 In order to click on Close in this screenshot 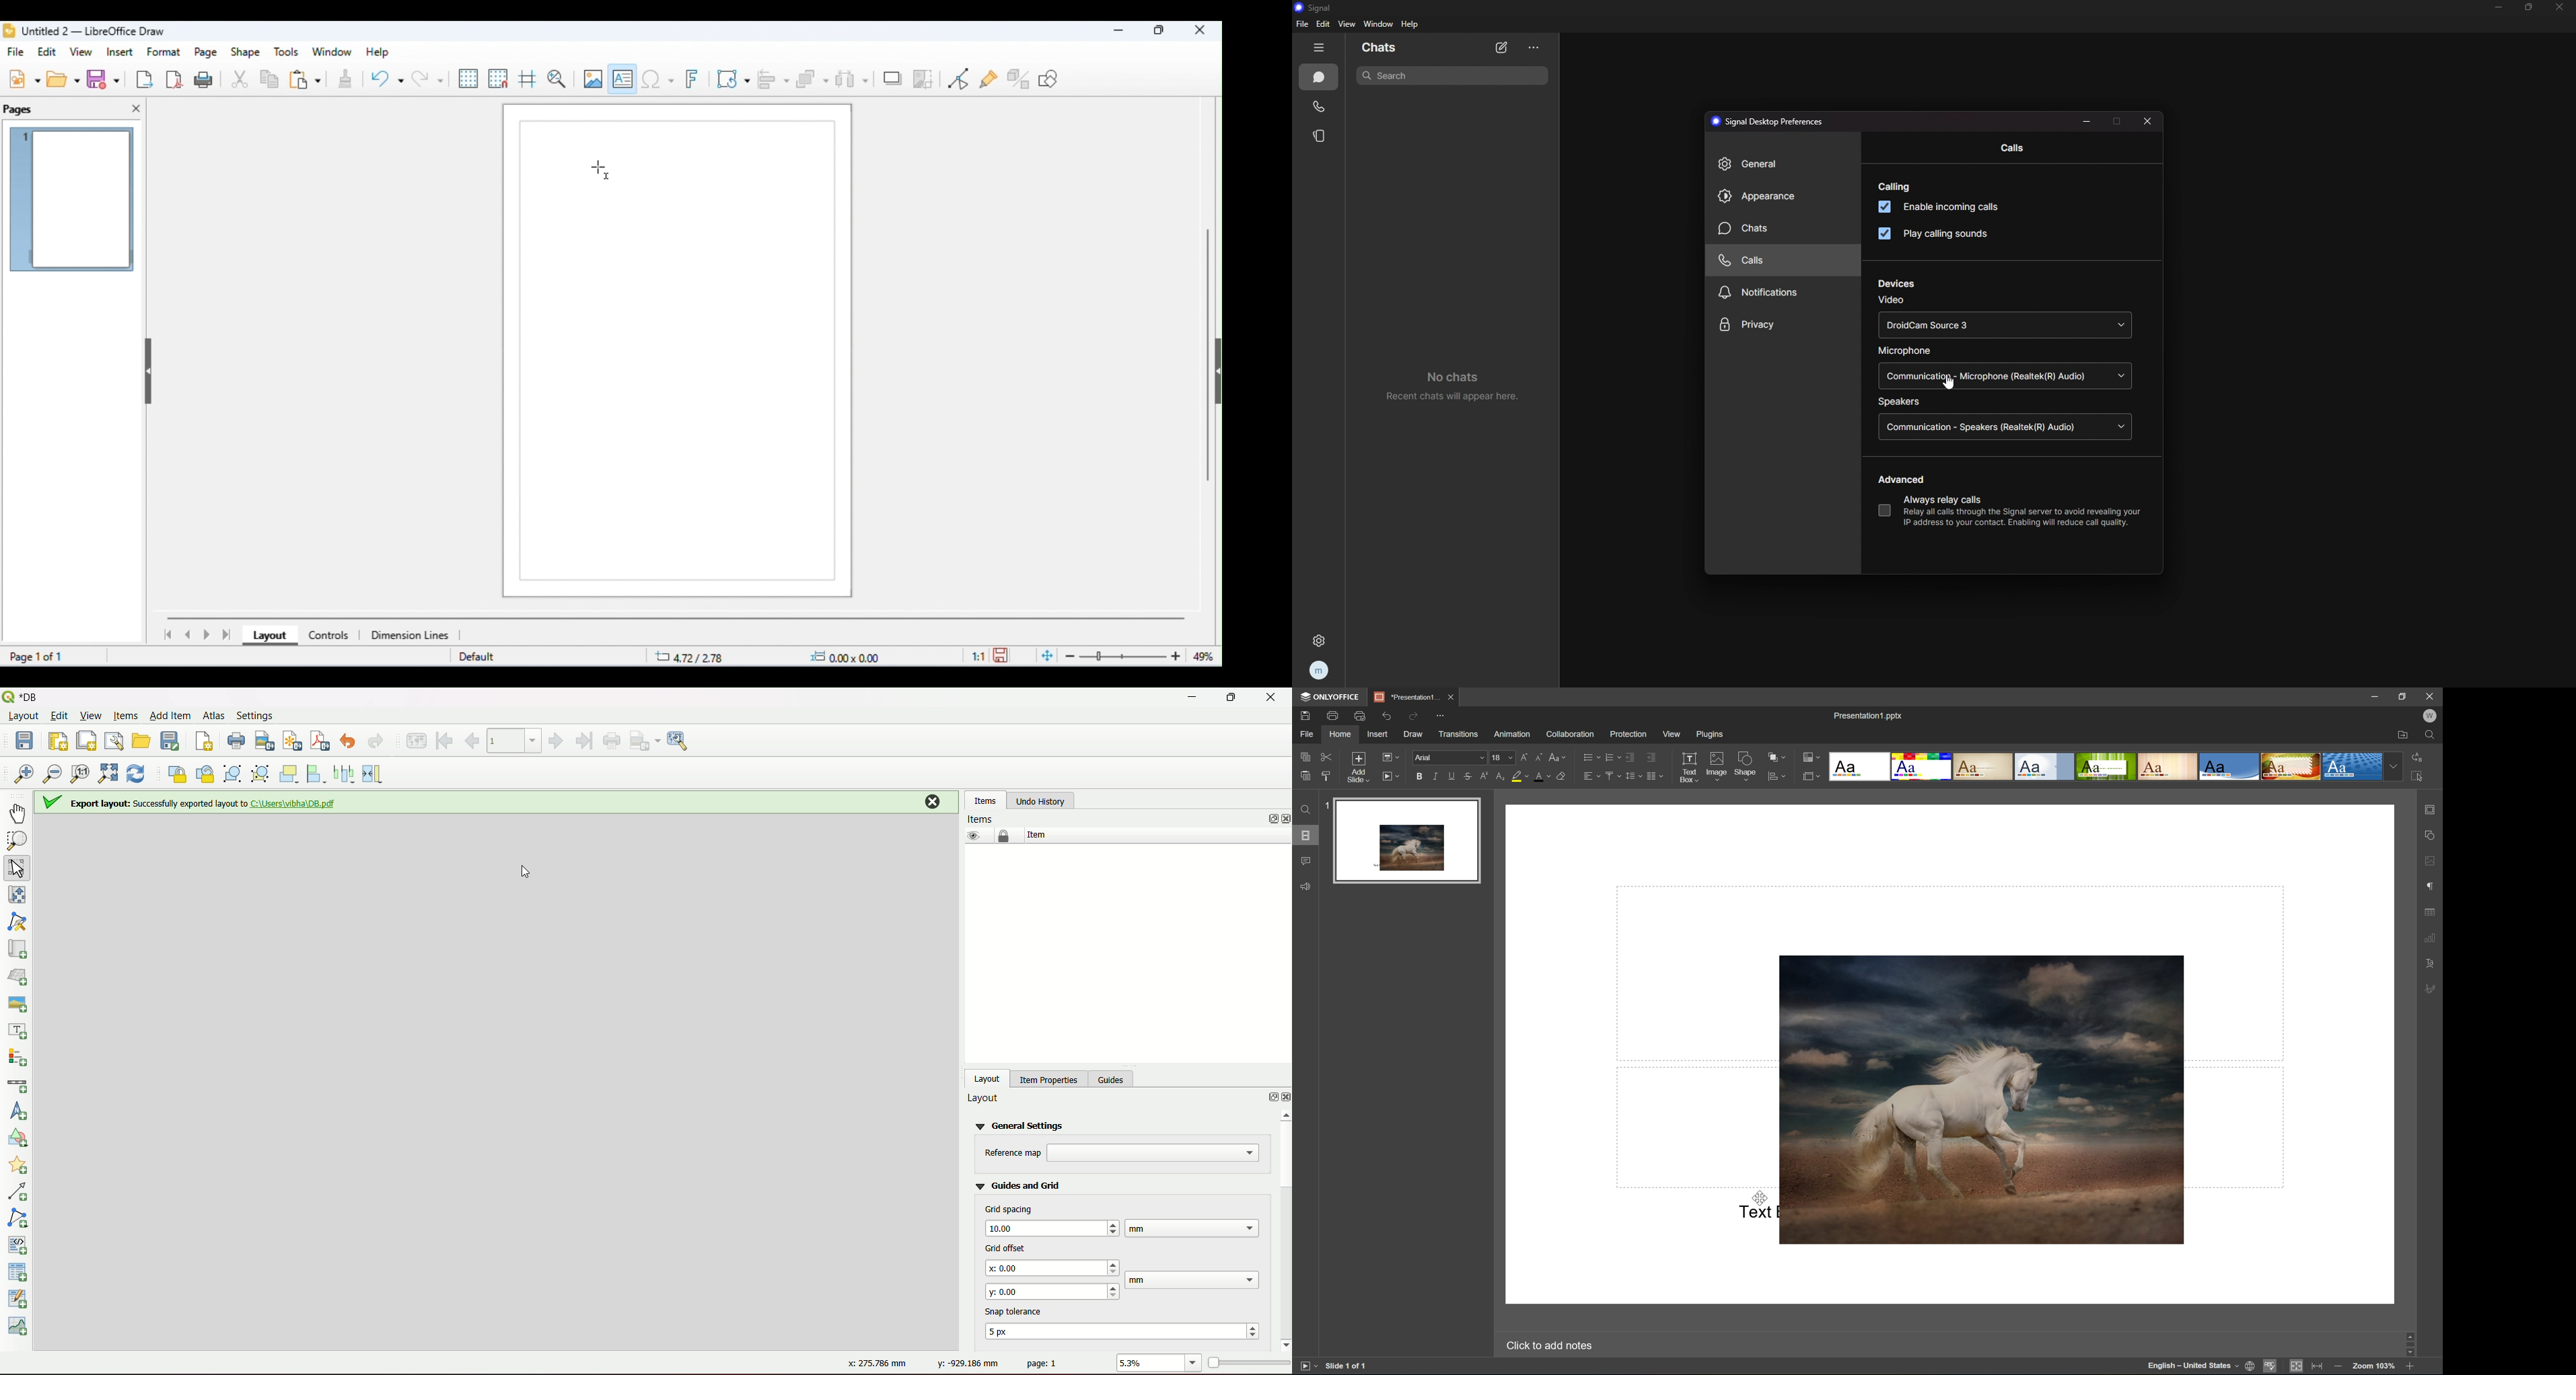, I will do `click(929, 803)`.